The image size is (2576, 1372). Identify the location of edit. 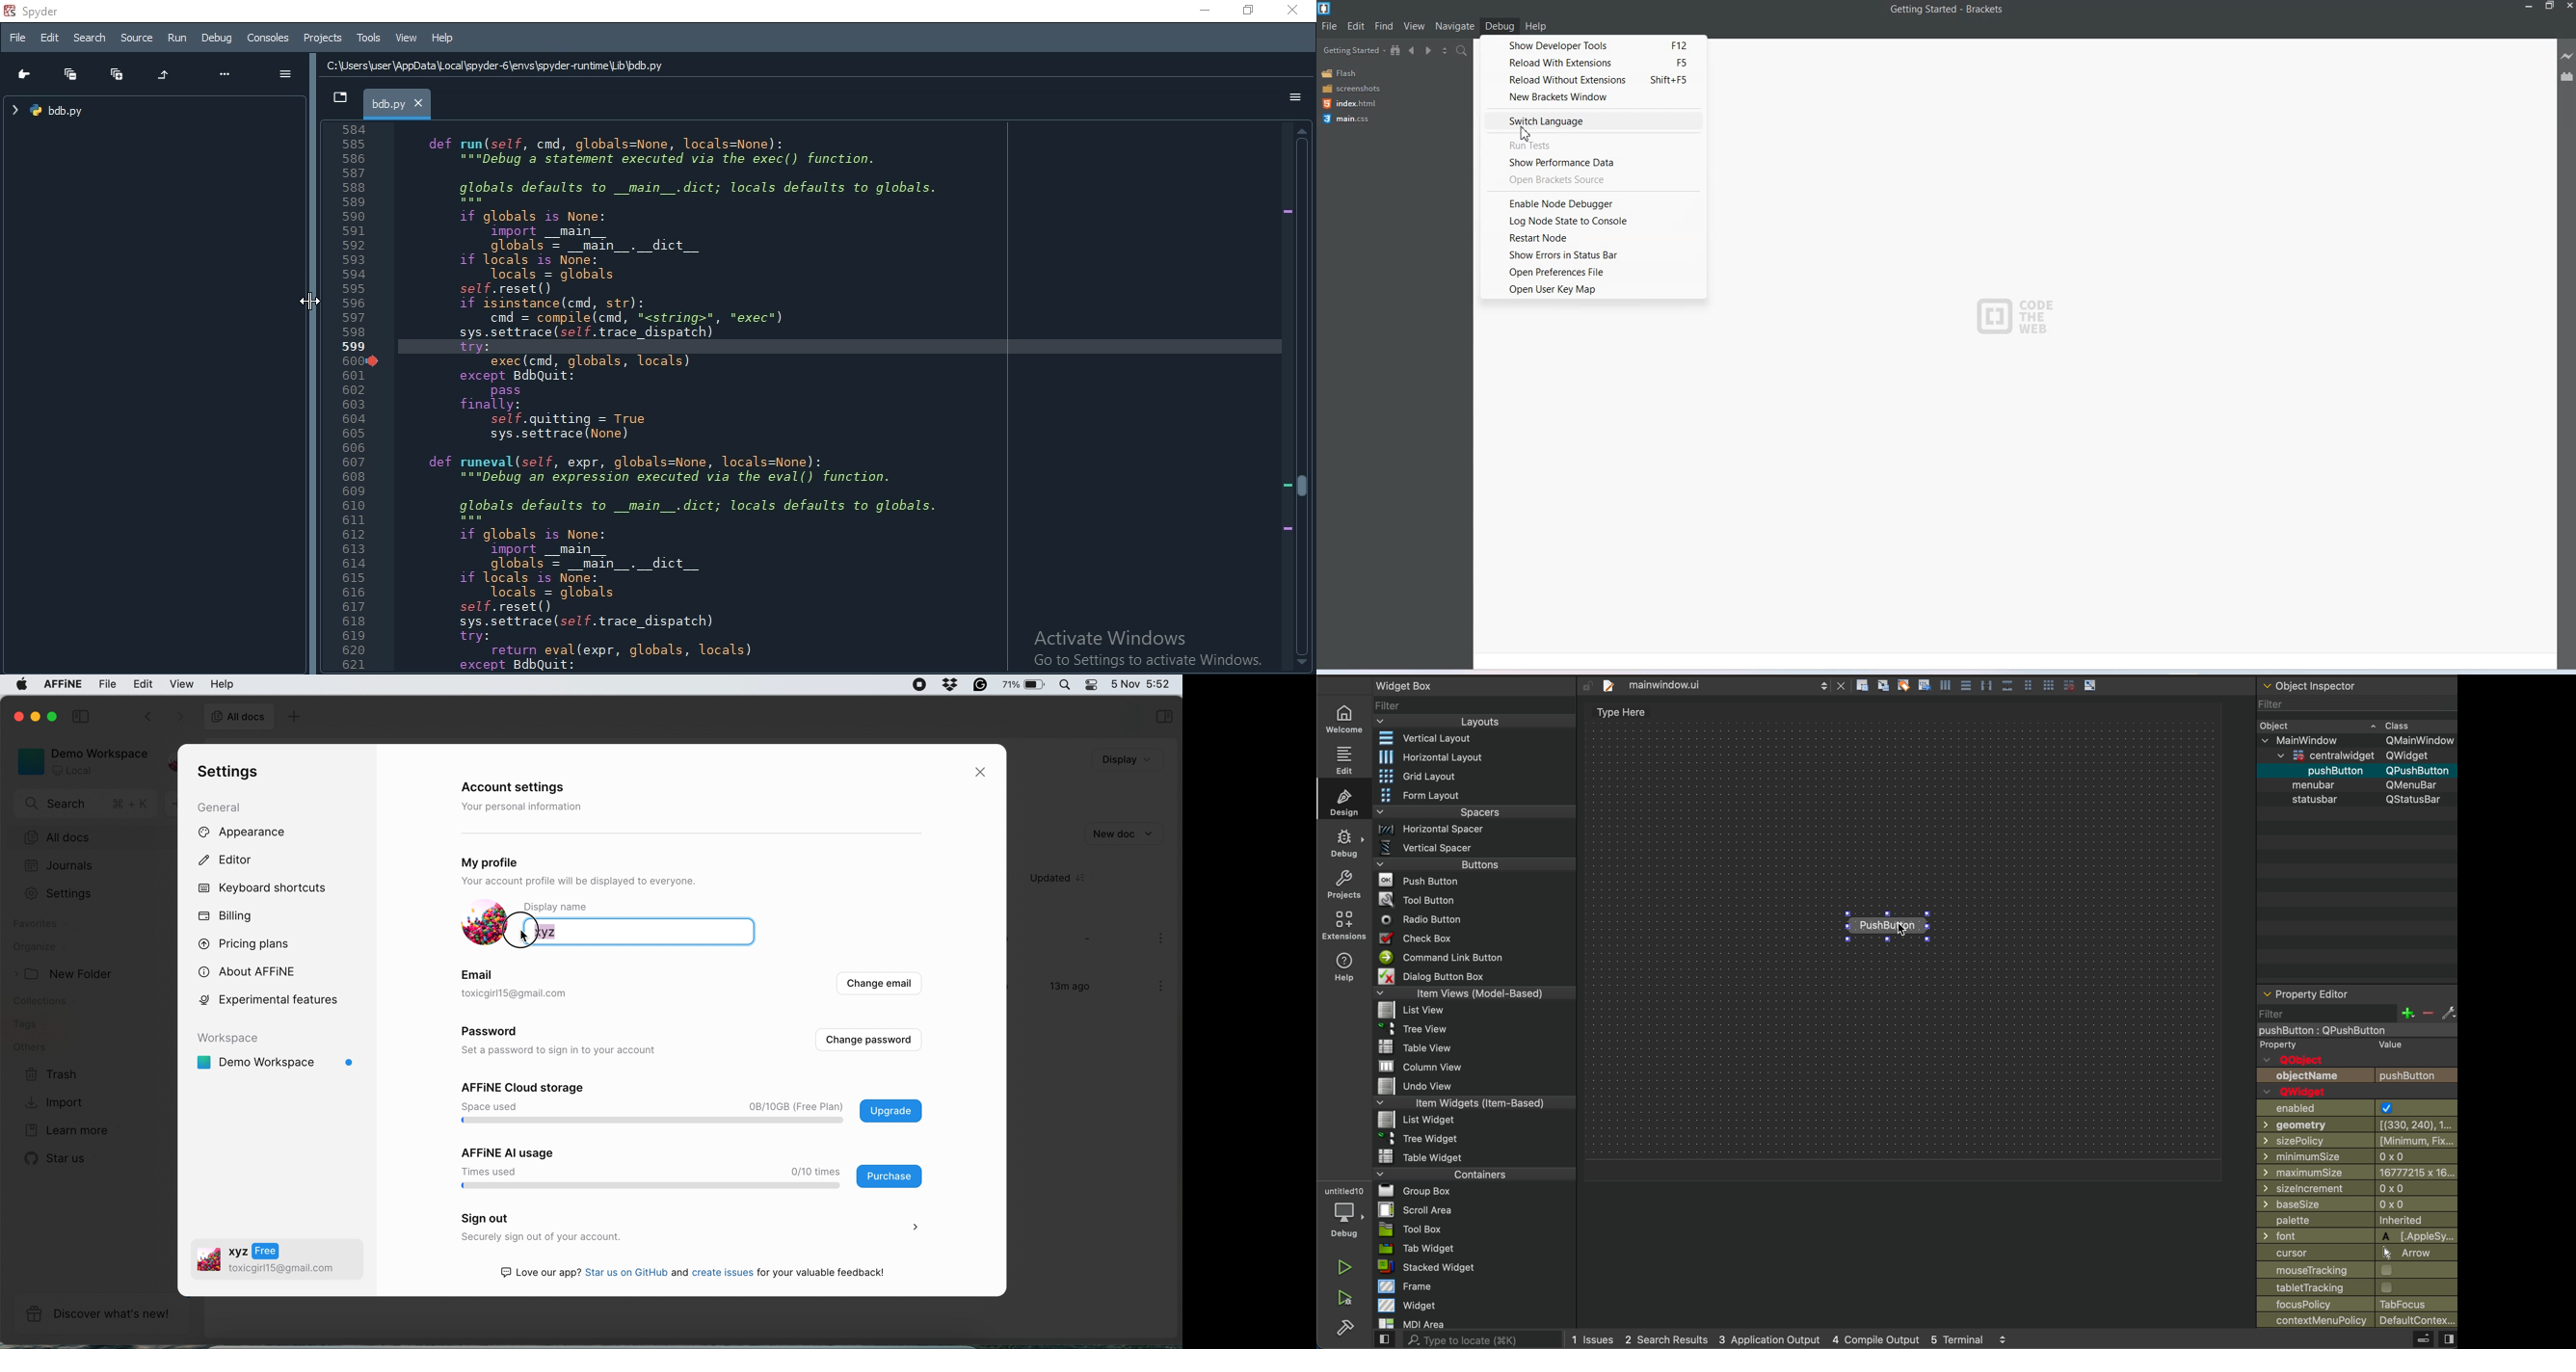
(144, 683).